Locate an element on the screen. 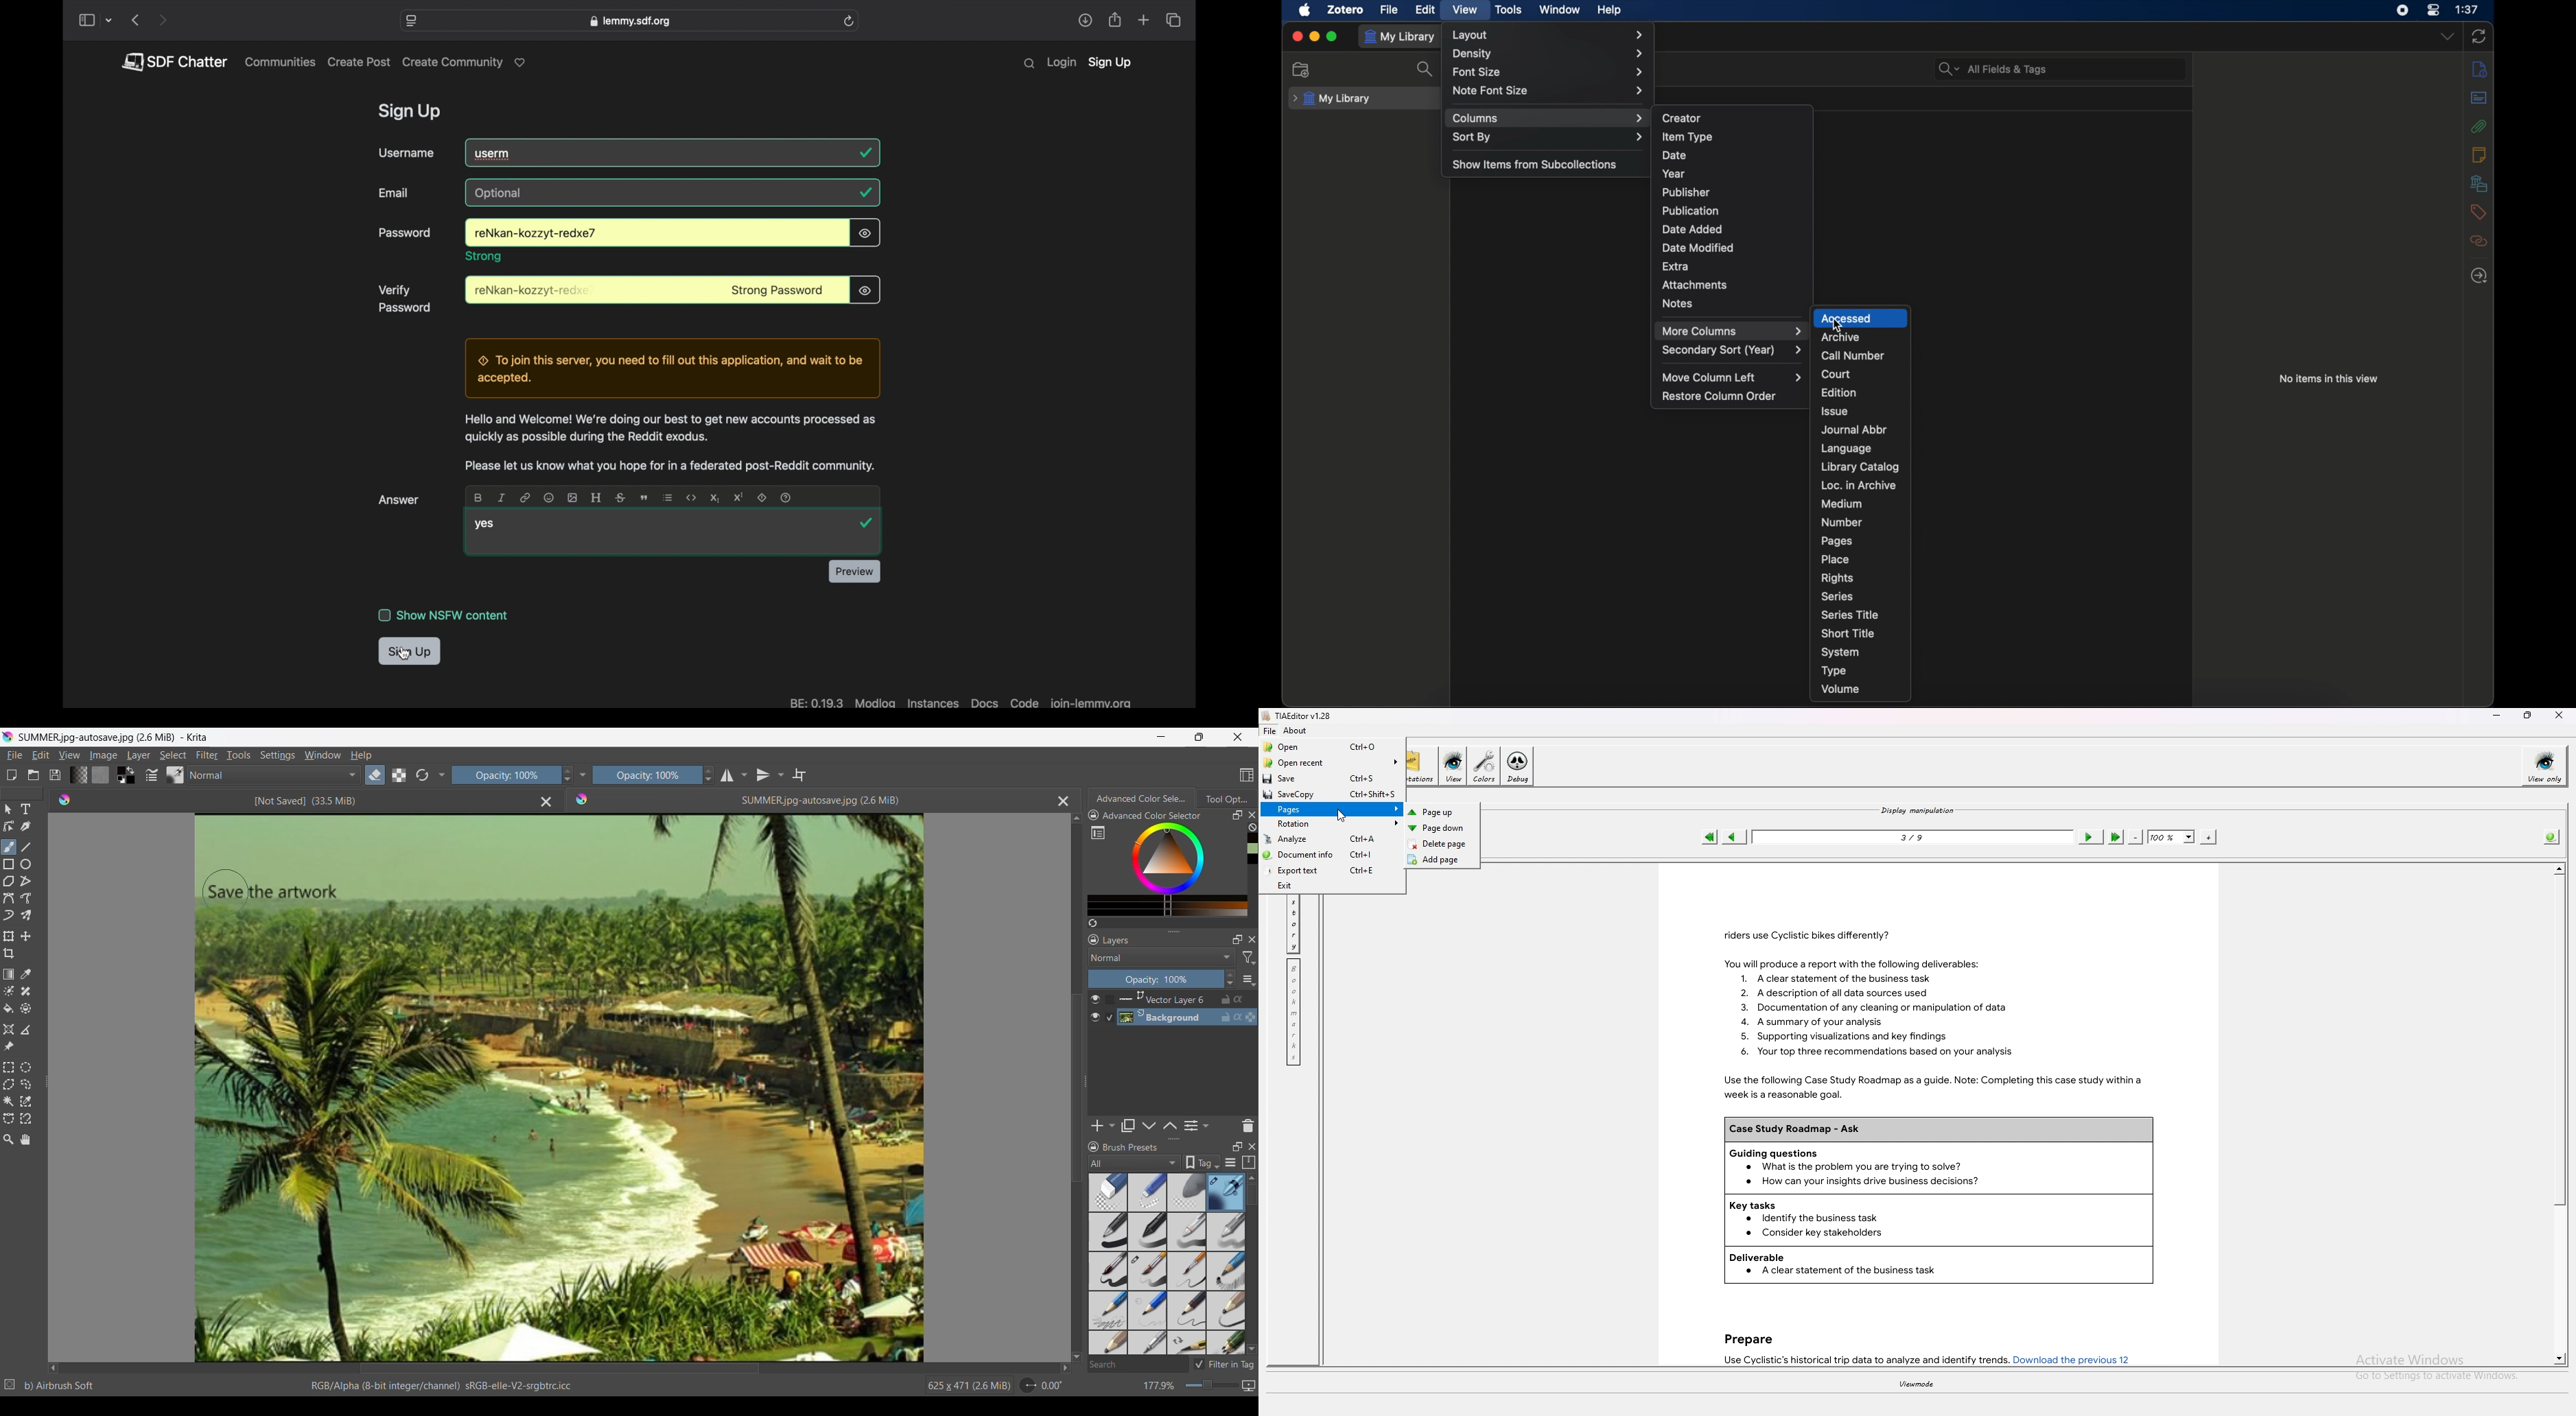 This screenshot has height=1428, width=2576. username is located at coordinates (407, 153).